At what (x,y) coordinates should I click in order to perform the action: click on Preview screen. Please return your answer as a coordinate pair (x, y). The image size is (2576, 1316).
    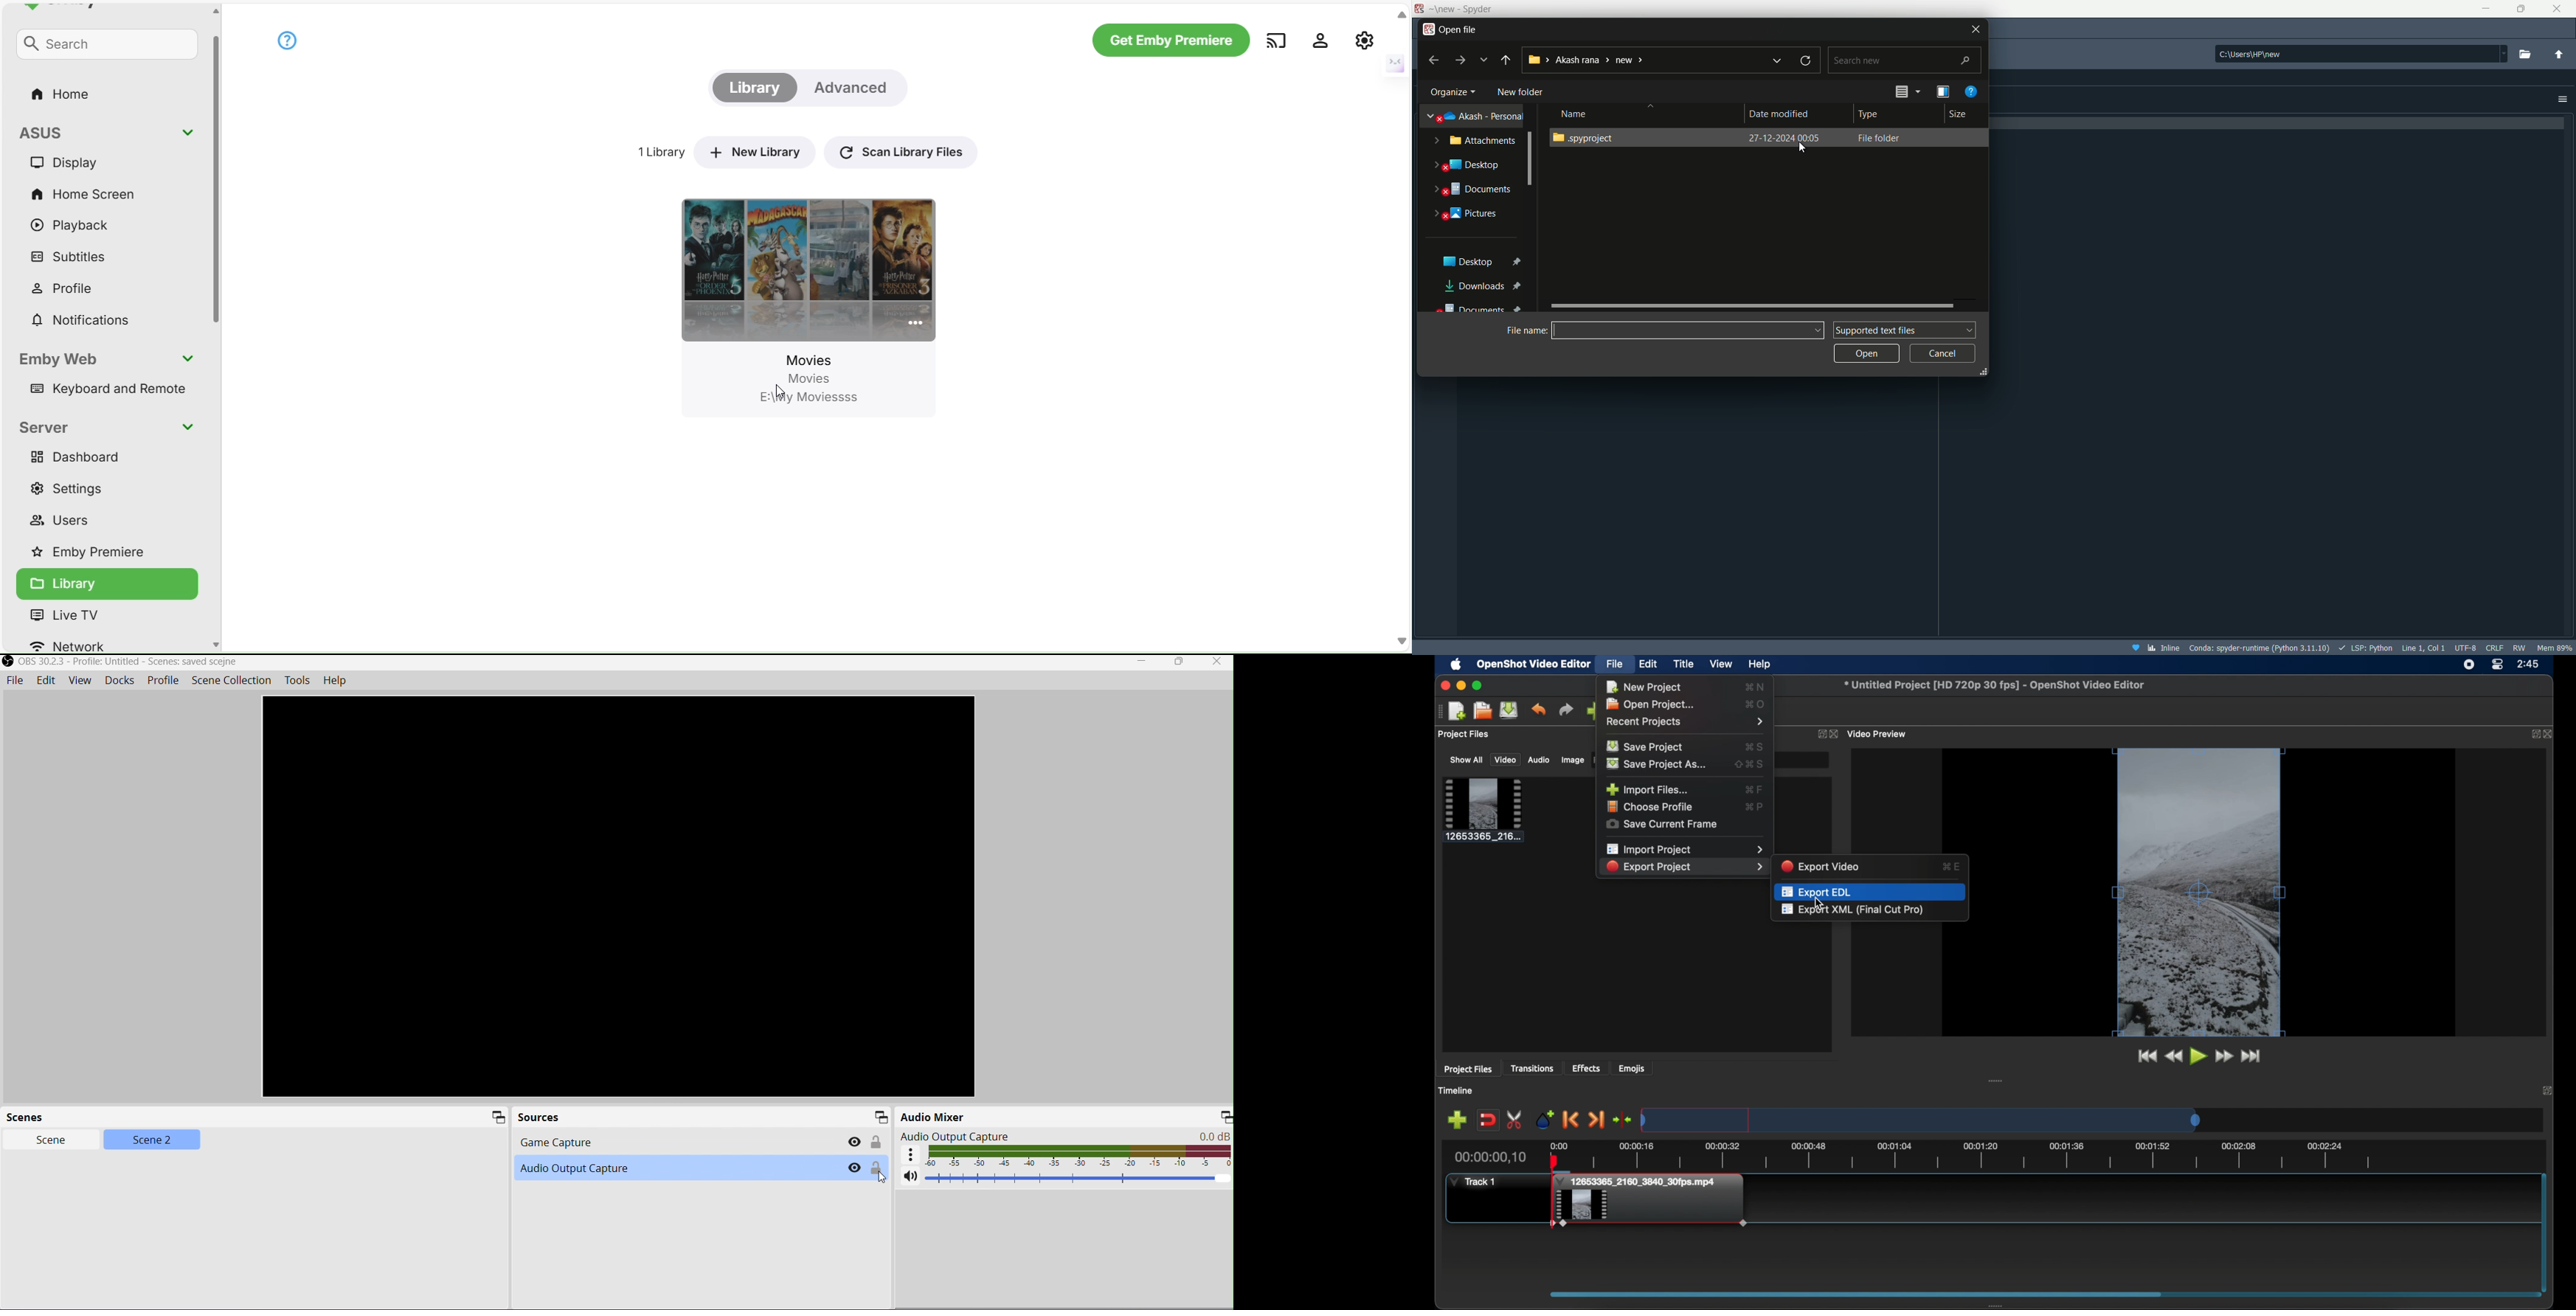
    Looking at the image, I should click on (618, 895).